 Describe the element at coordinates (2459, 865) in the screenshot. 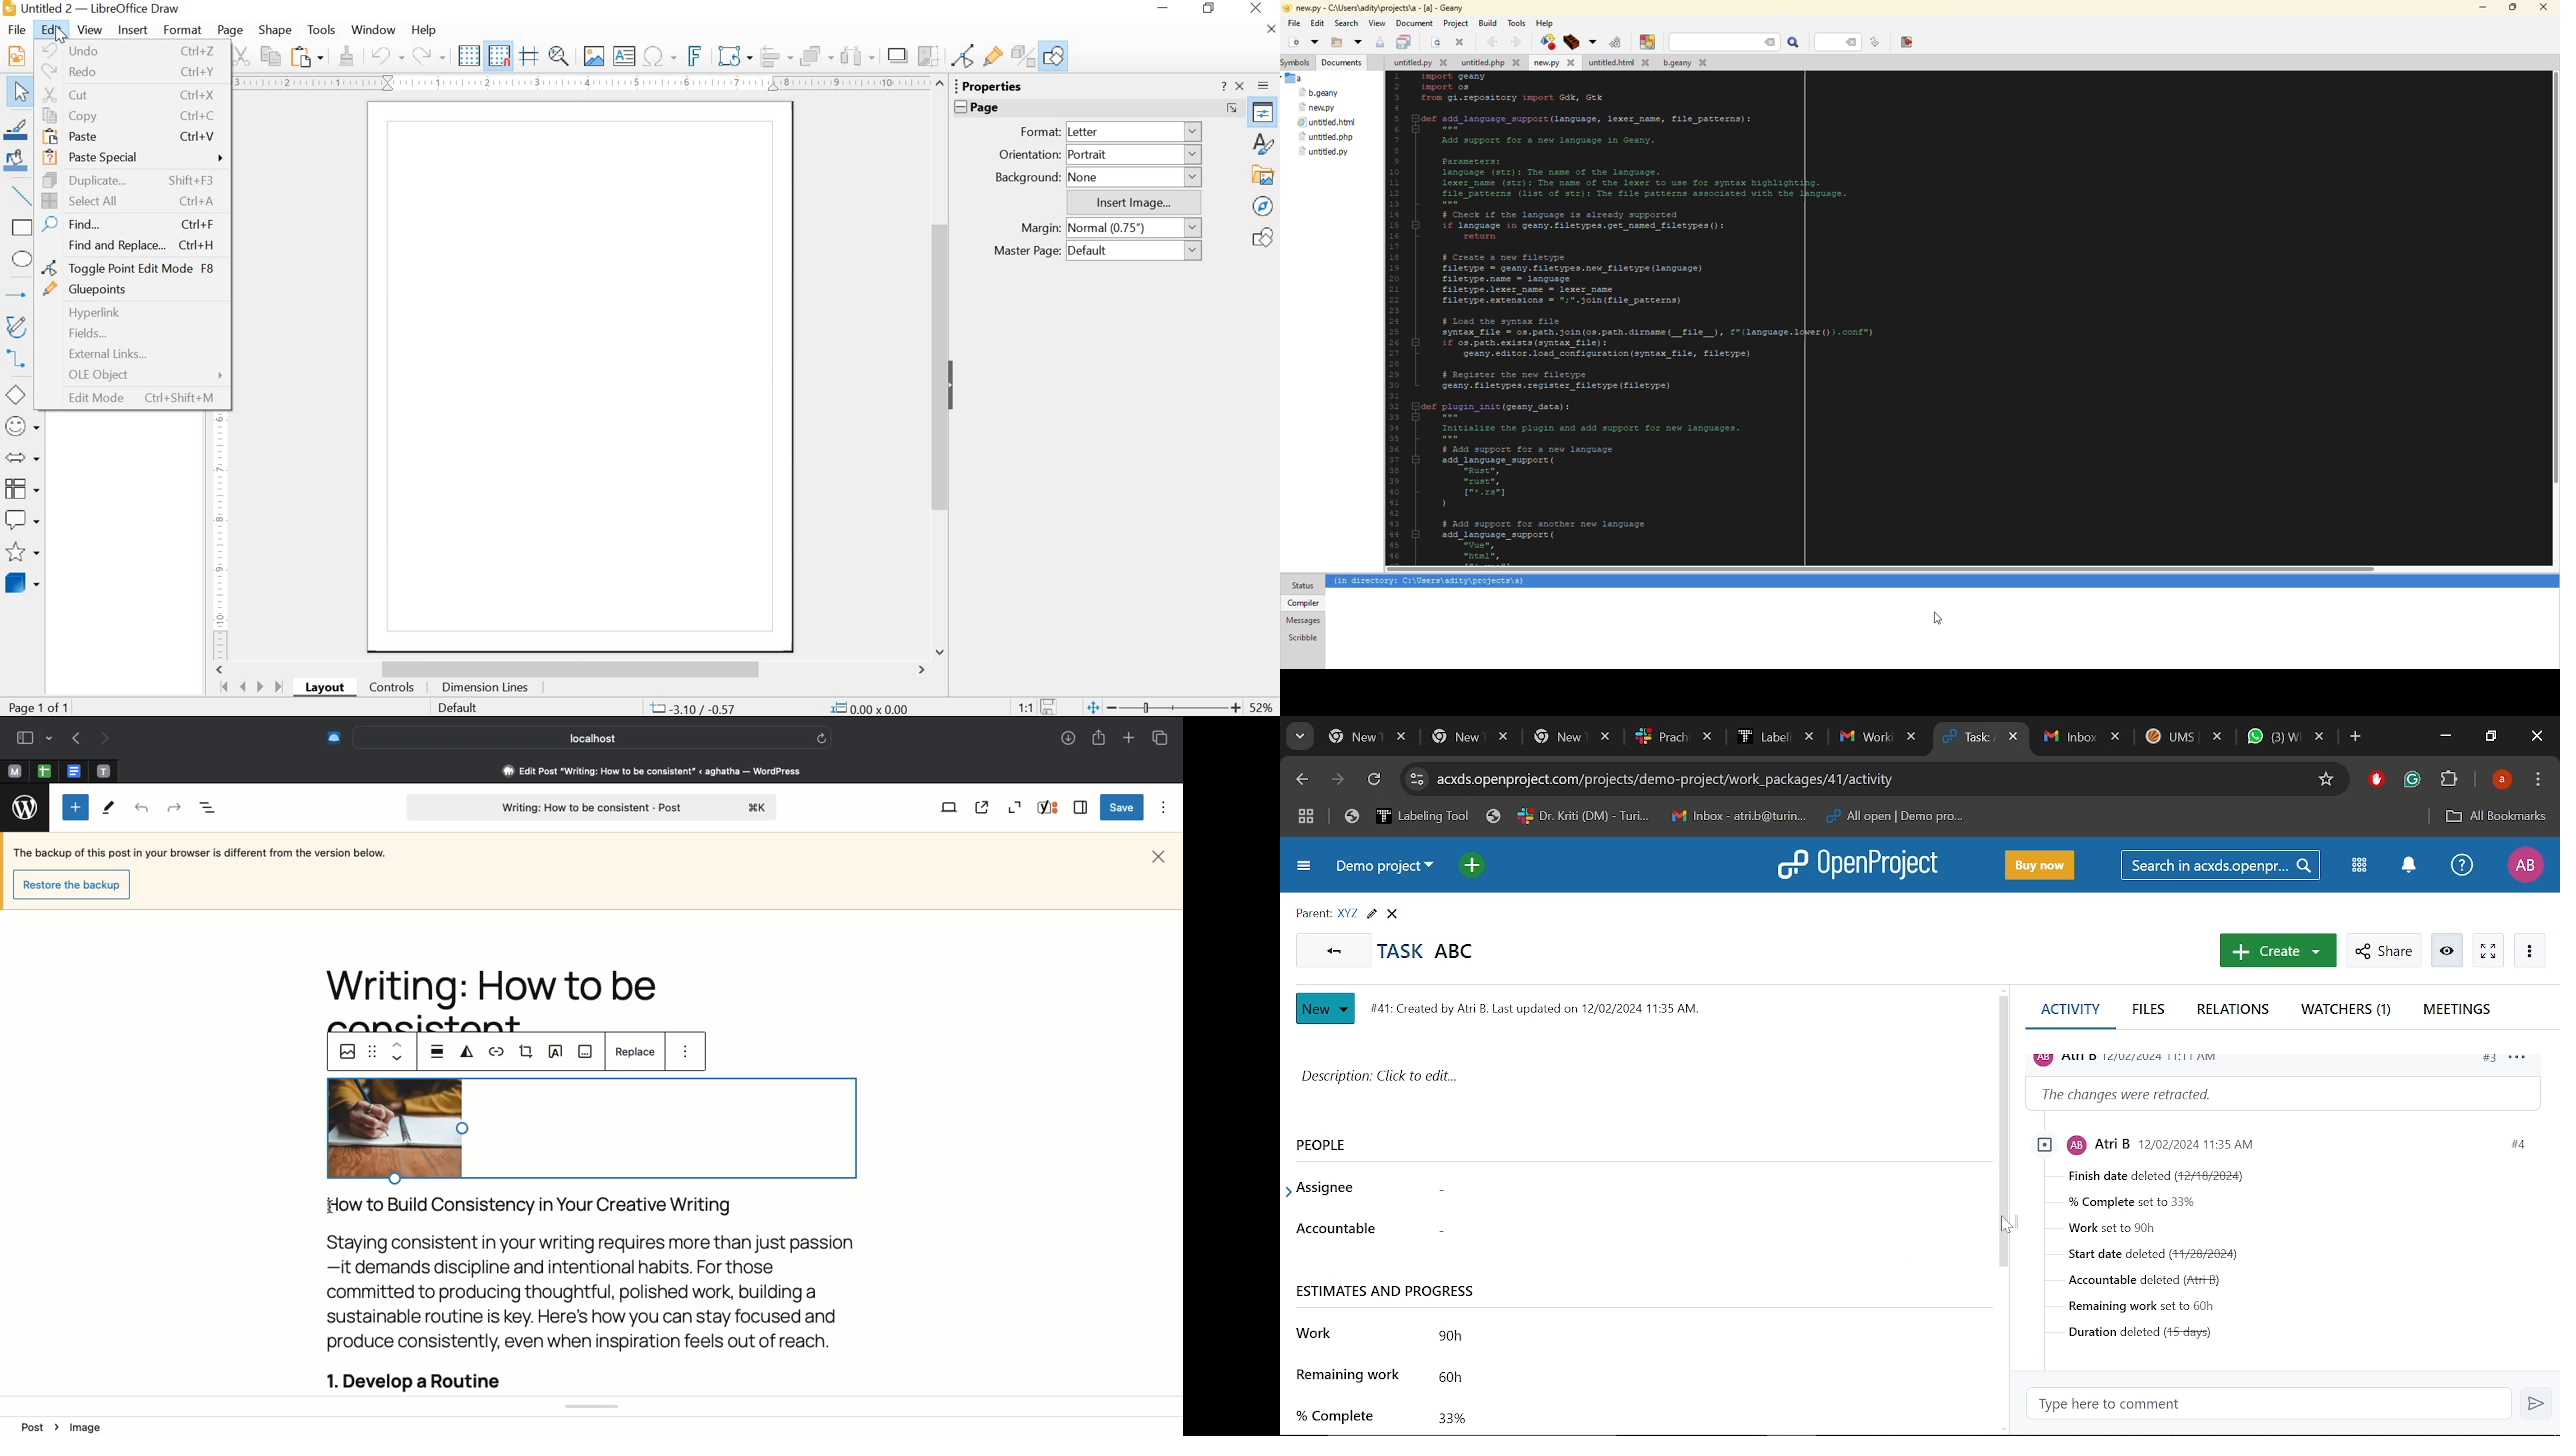

I see `Help` at that location.